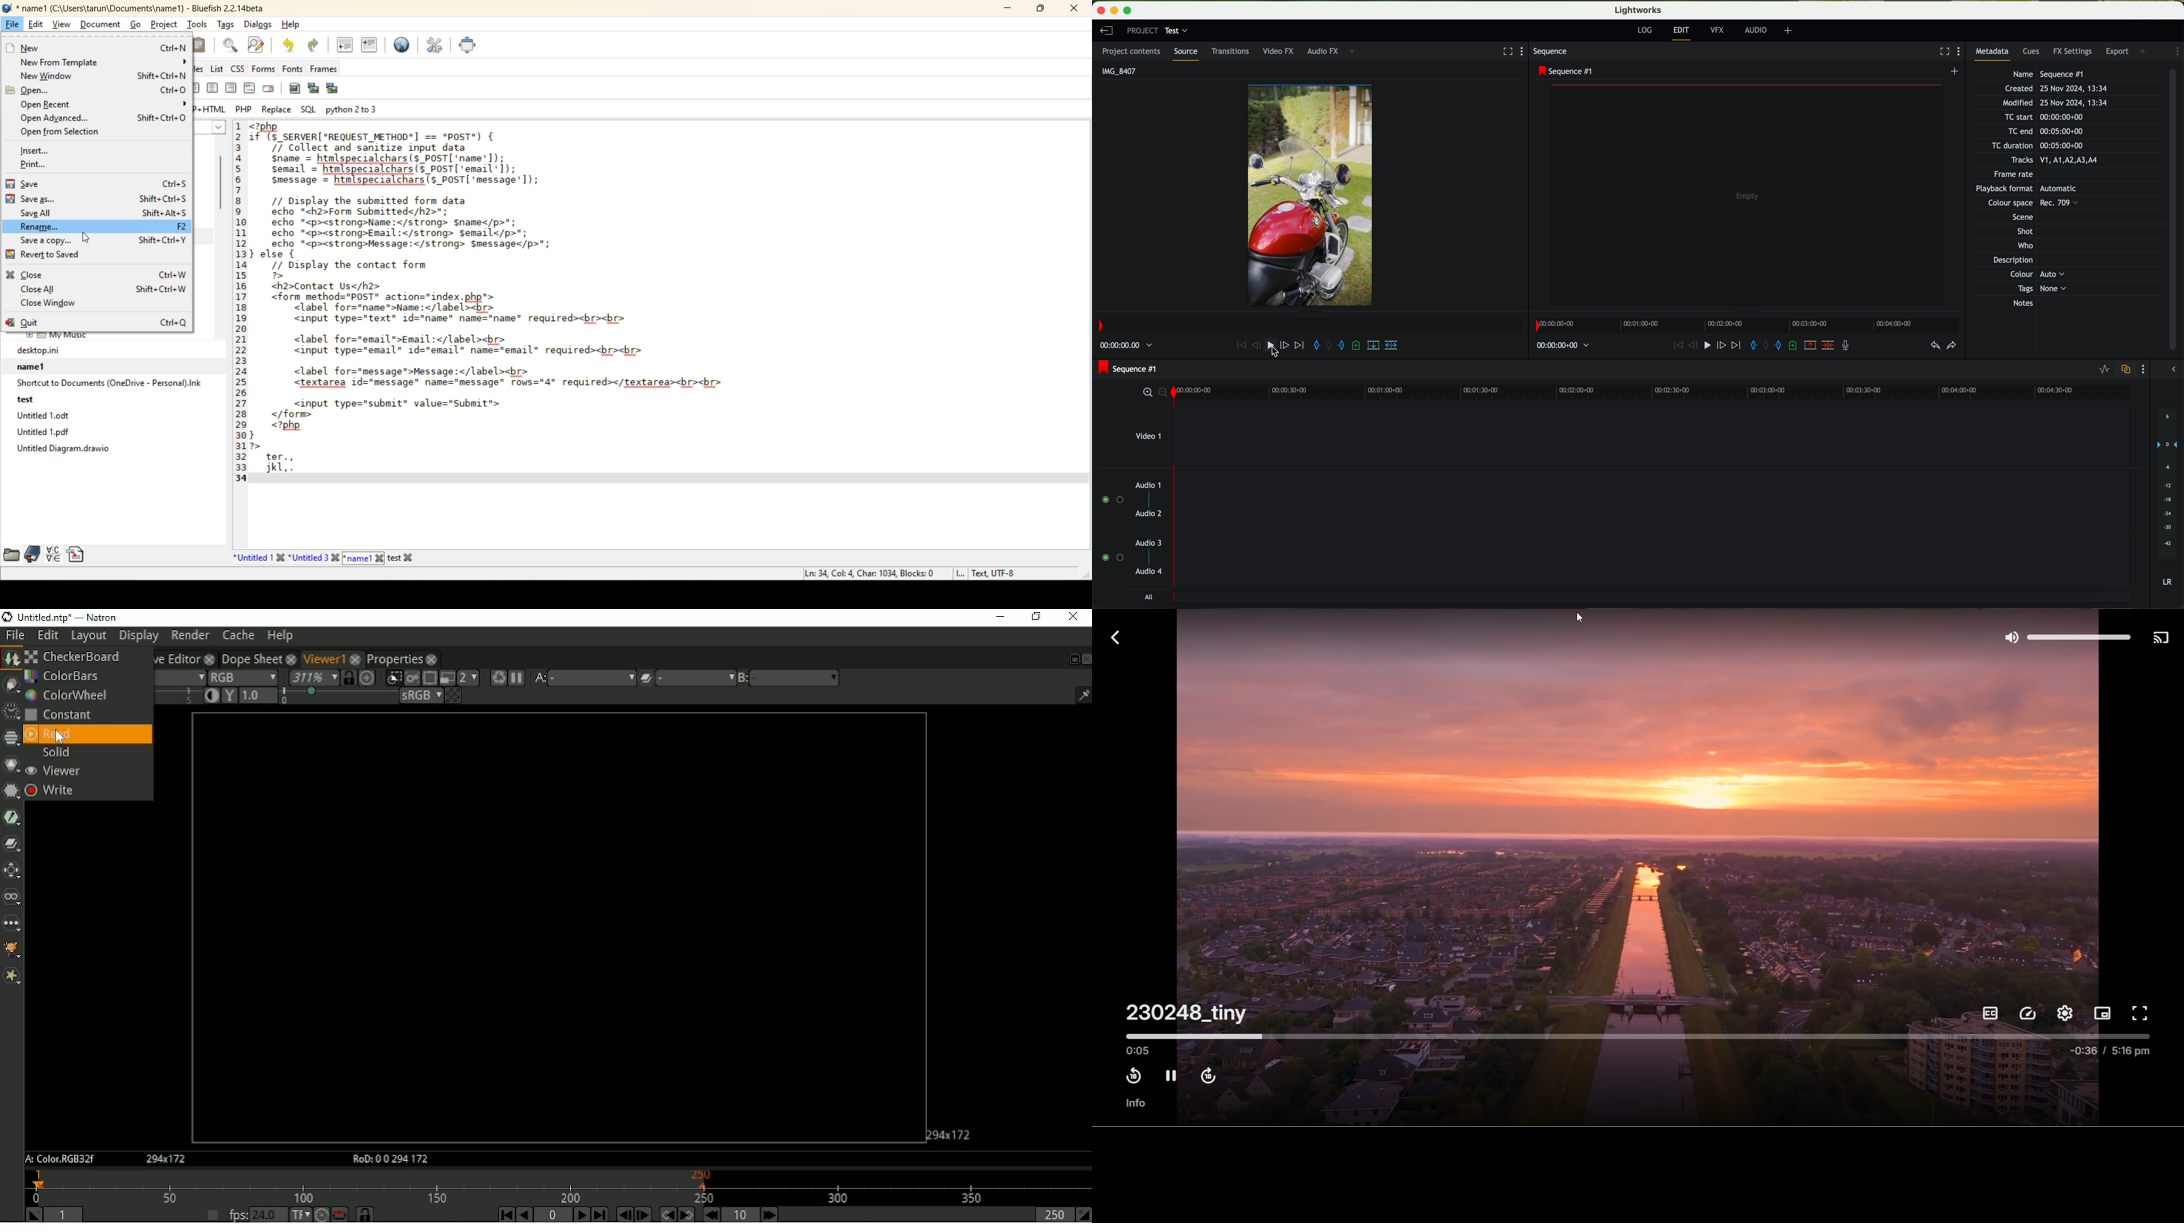 The height and width of the screenshot is (1232, 2184). What do you see at coordinates (1111, 529) in the screenshot?
I see `enable audio tracks` at bounding box center [1111, 529].